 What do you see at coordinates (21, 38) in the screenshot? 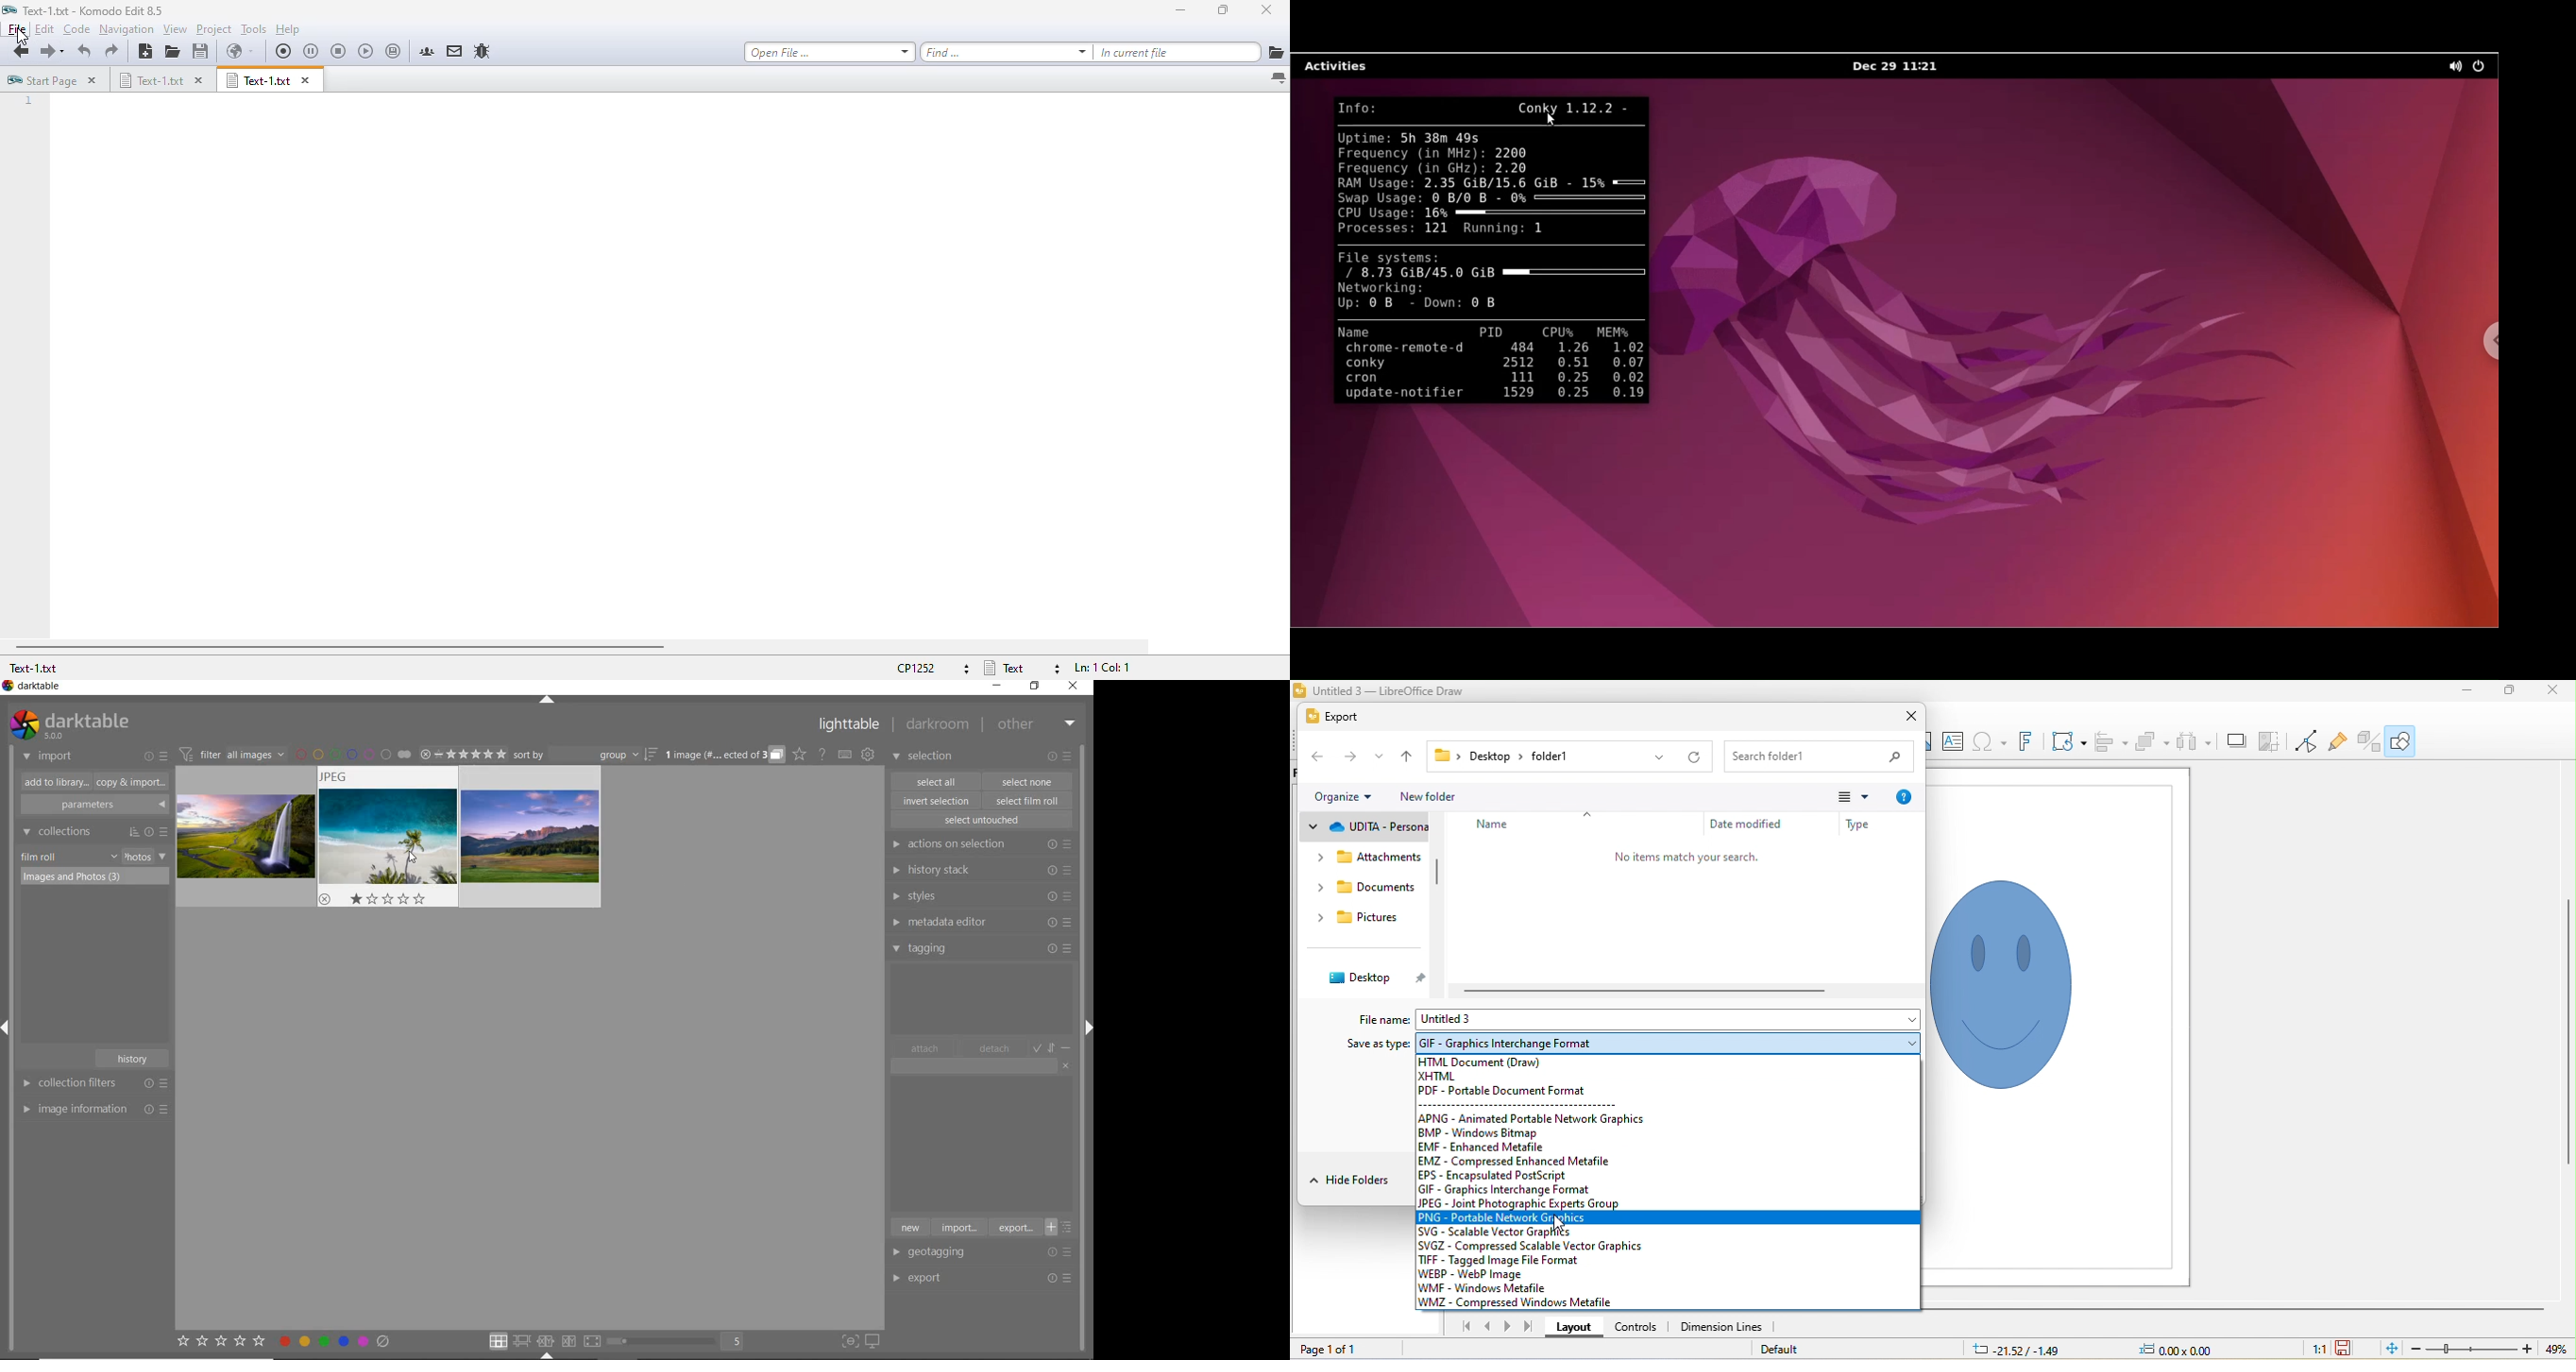
I see `cursor` at bounding box center [21, 38].